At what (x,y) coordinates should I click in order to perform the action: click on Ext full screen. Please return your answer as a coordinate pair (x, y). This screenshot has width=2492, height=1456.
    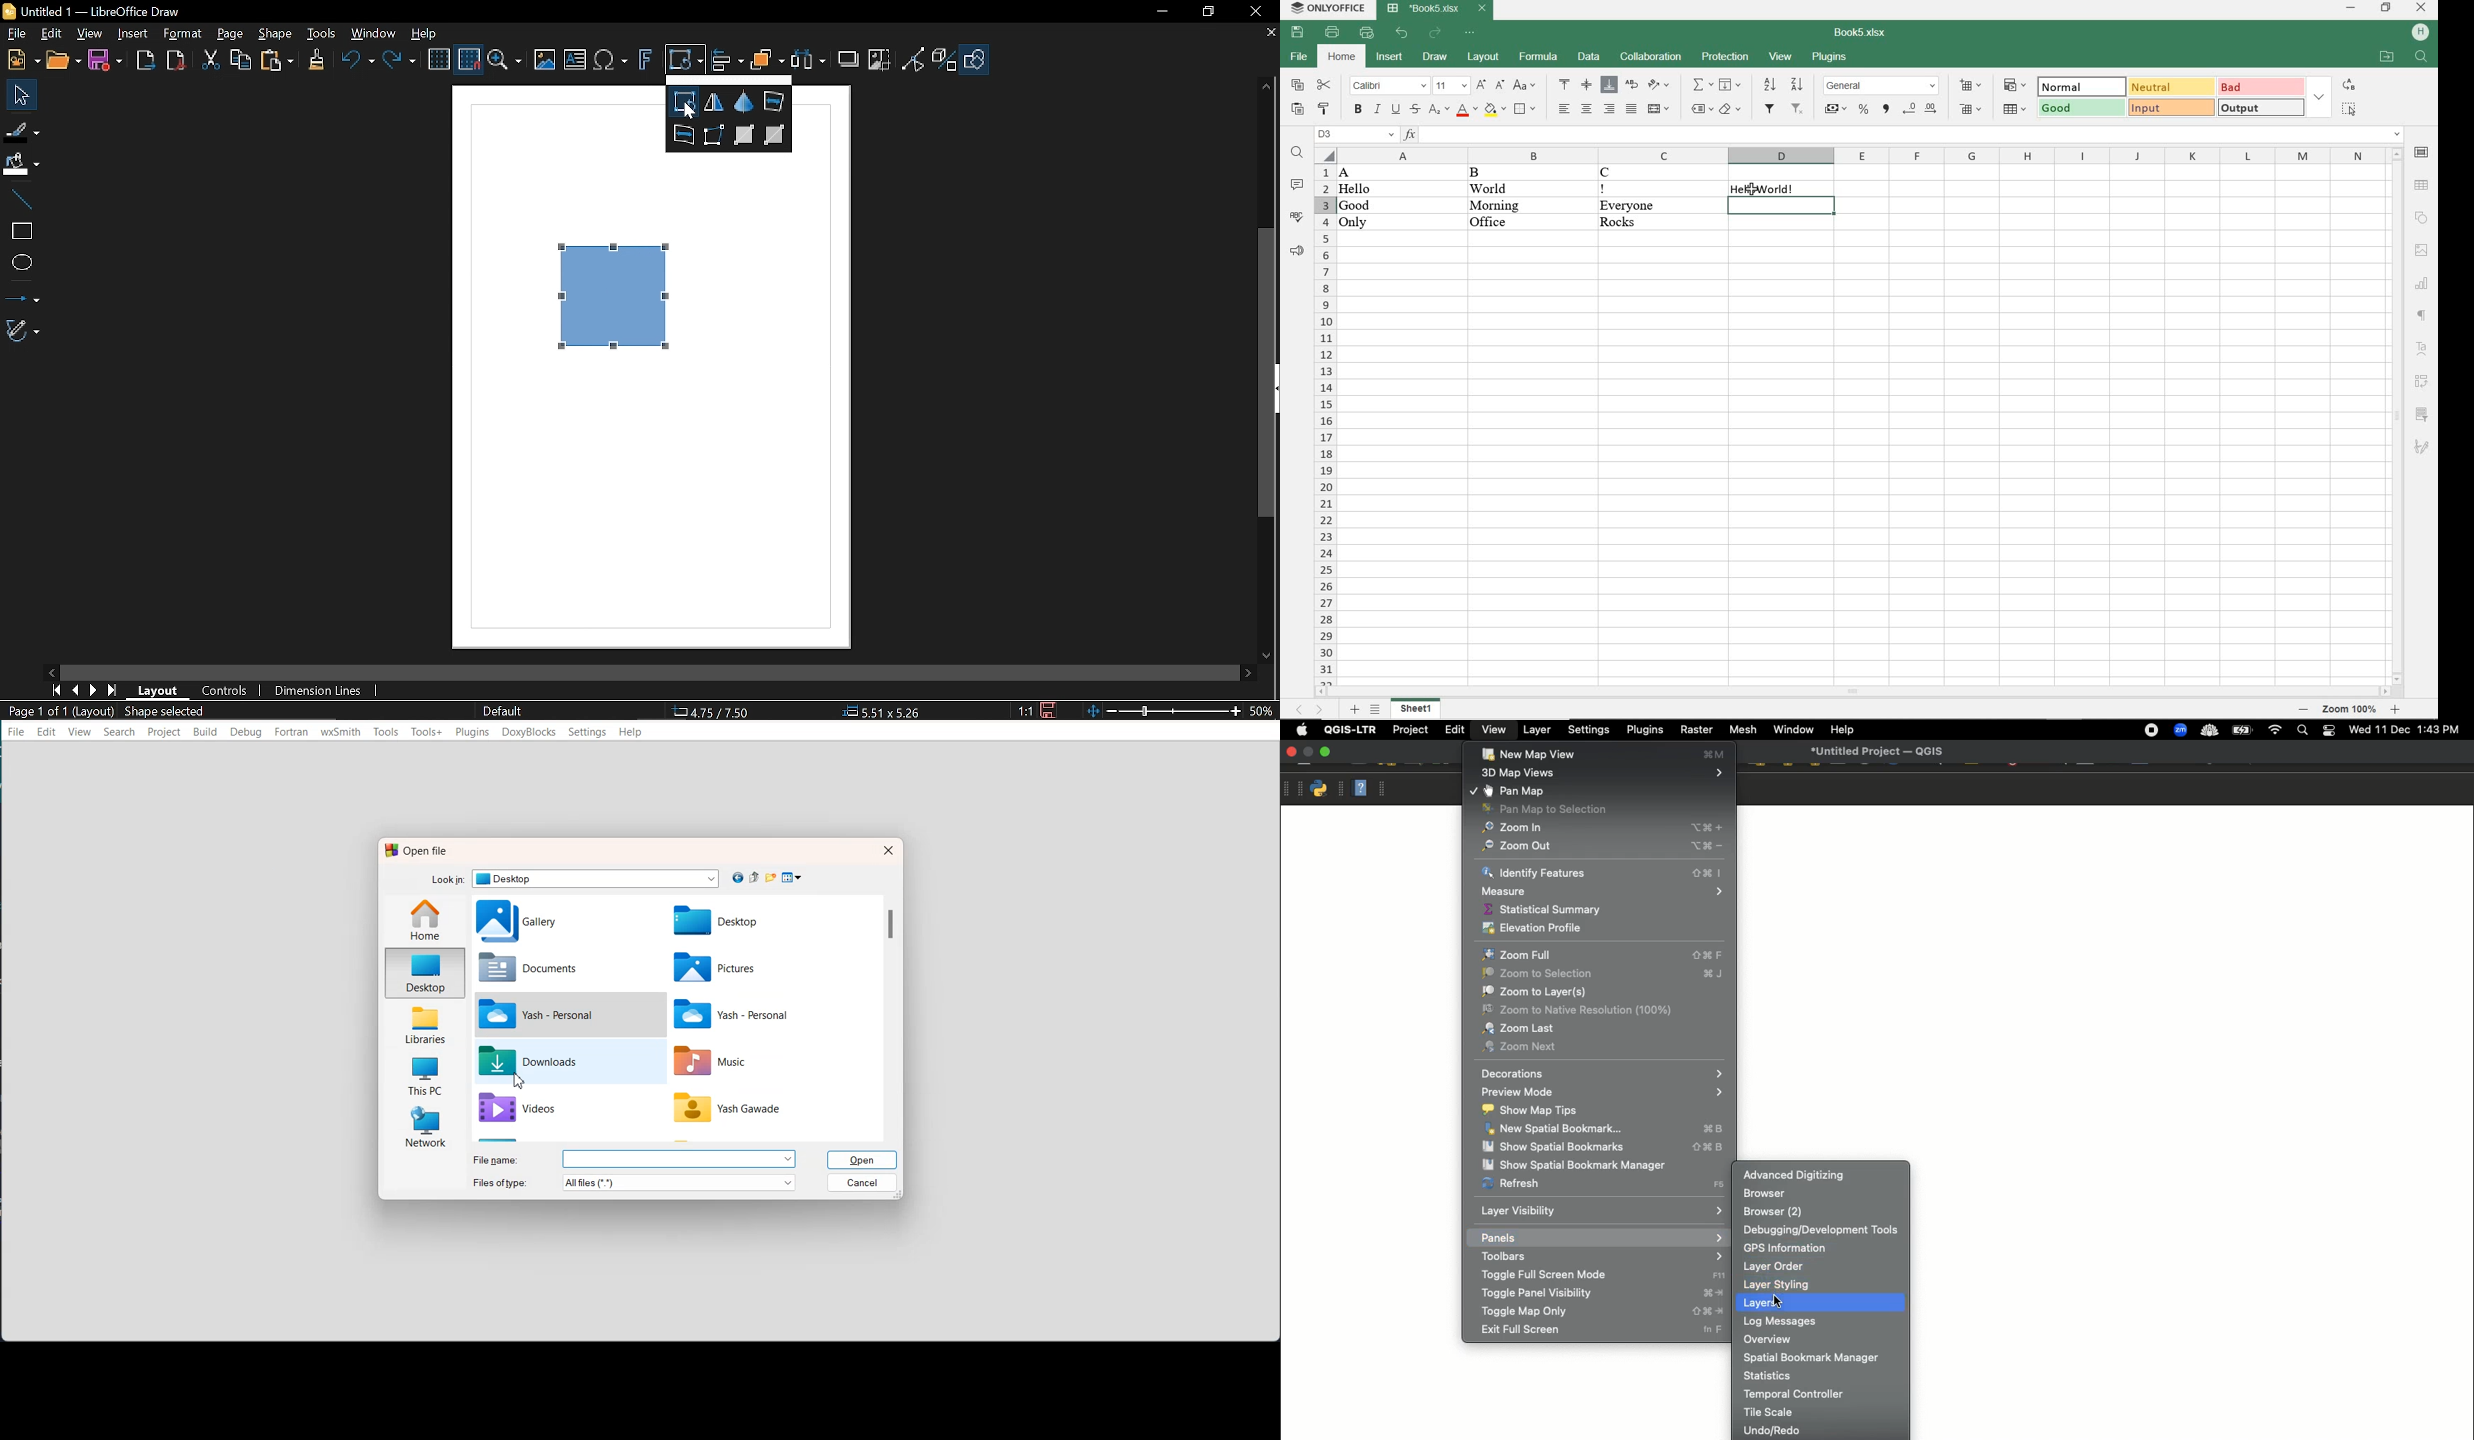
    Looking at the image, I should click on (1599, 1331).